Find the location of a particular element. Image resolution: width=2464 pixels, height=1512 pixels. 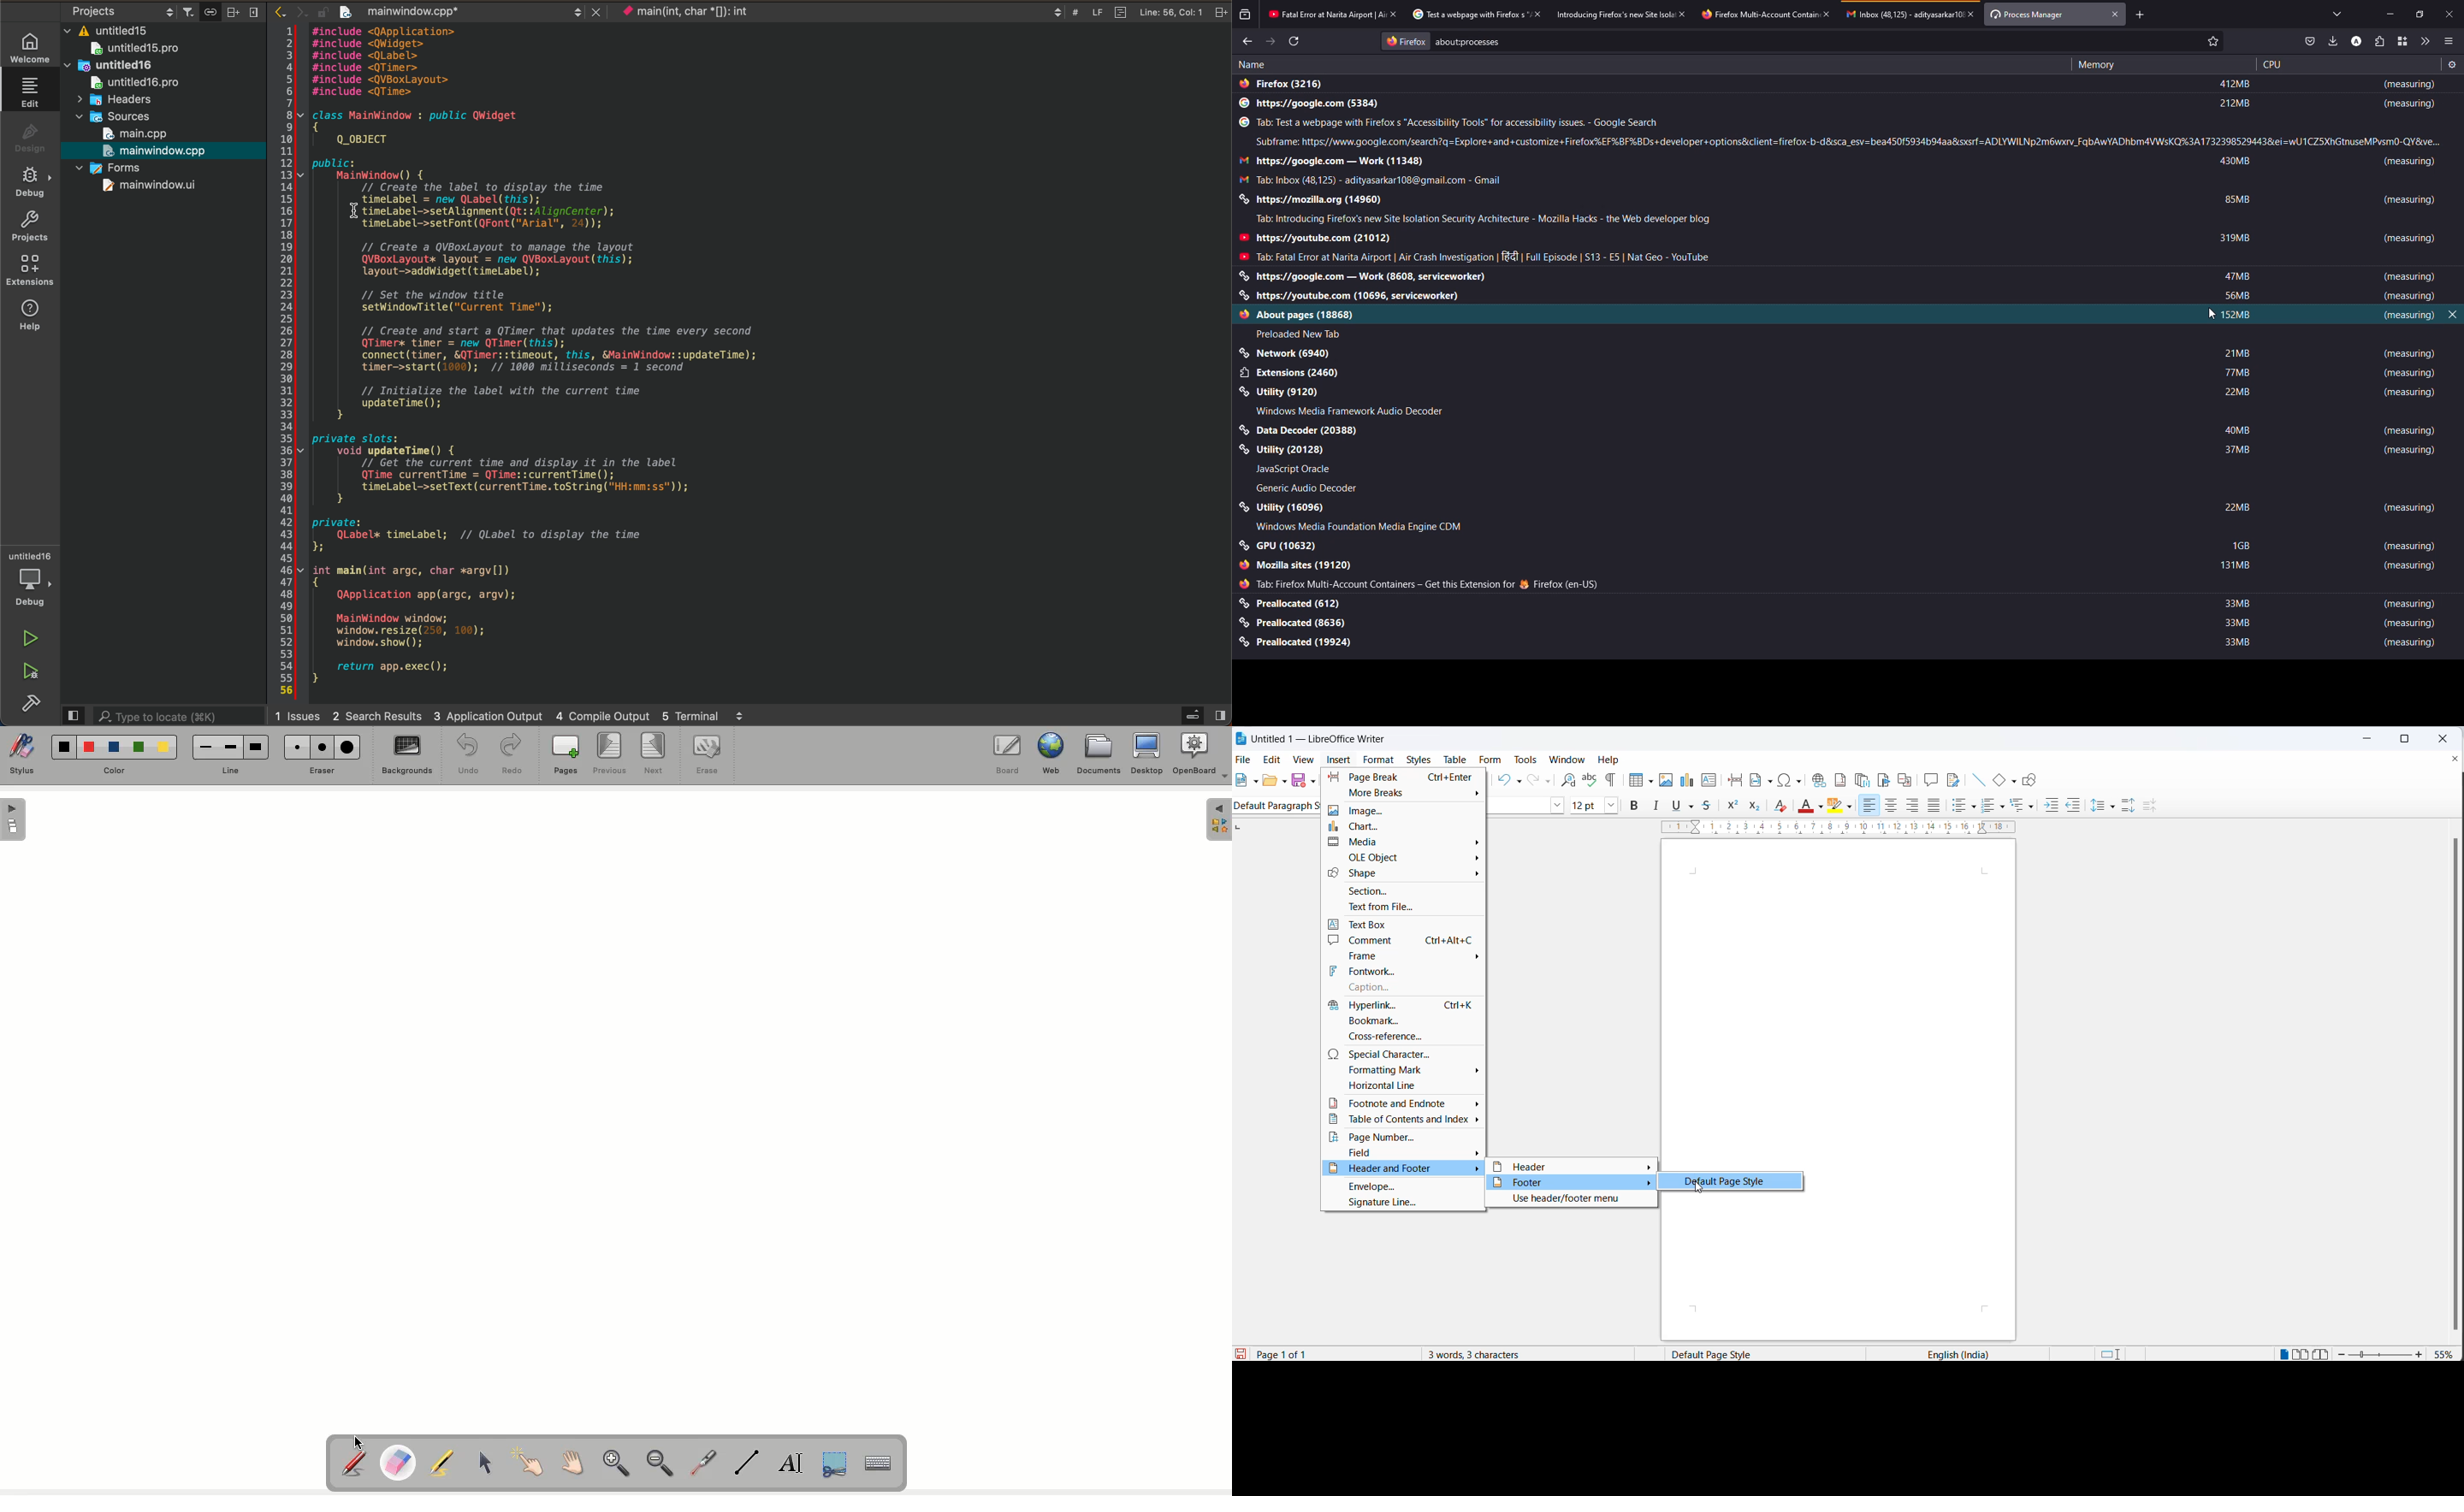

refresh is located at coordinates (1298, 41).